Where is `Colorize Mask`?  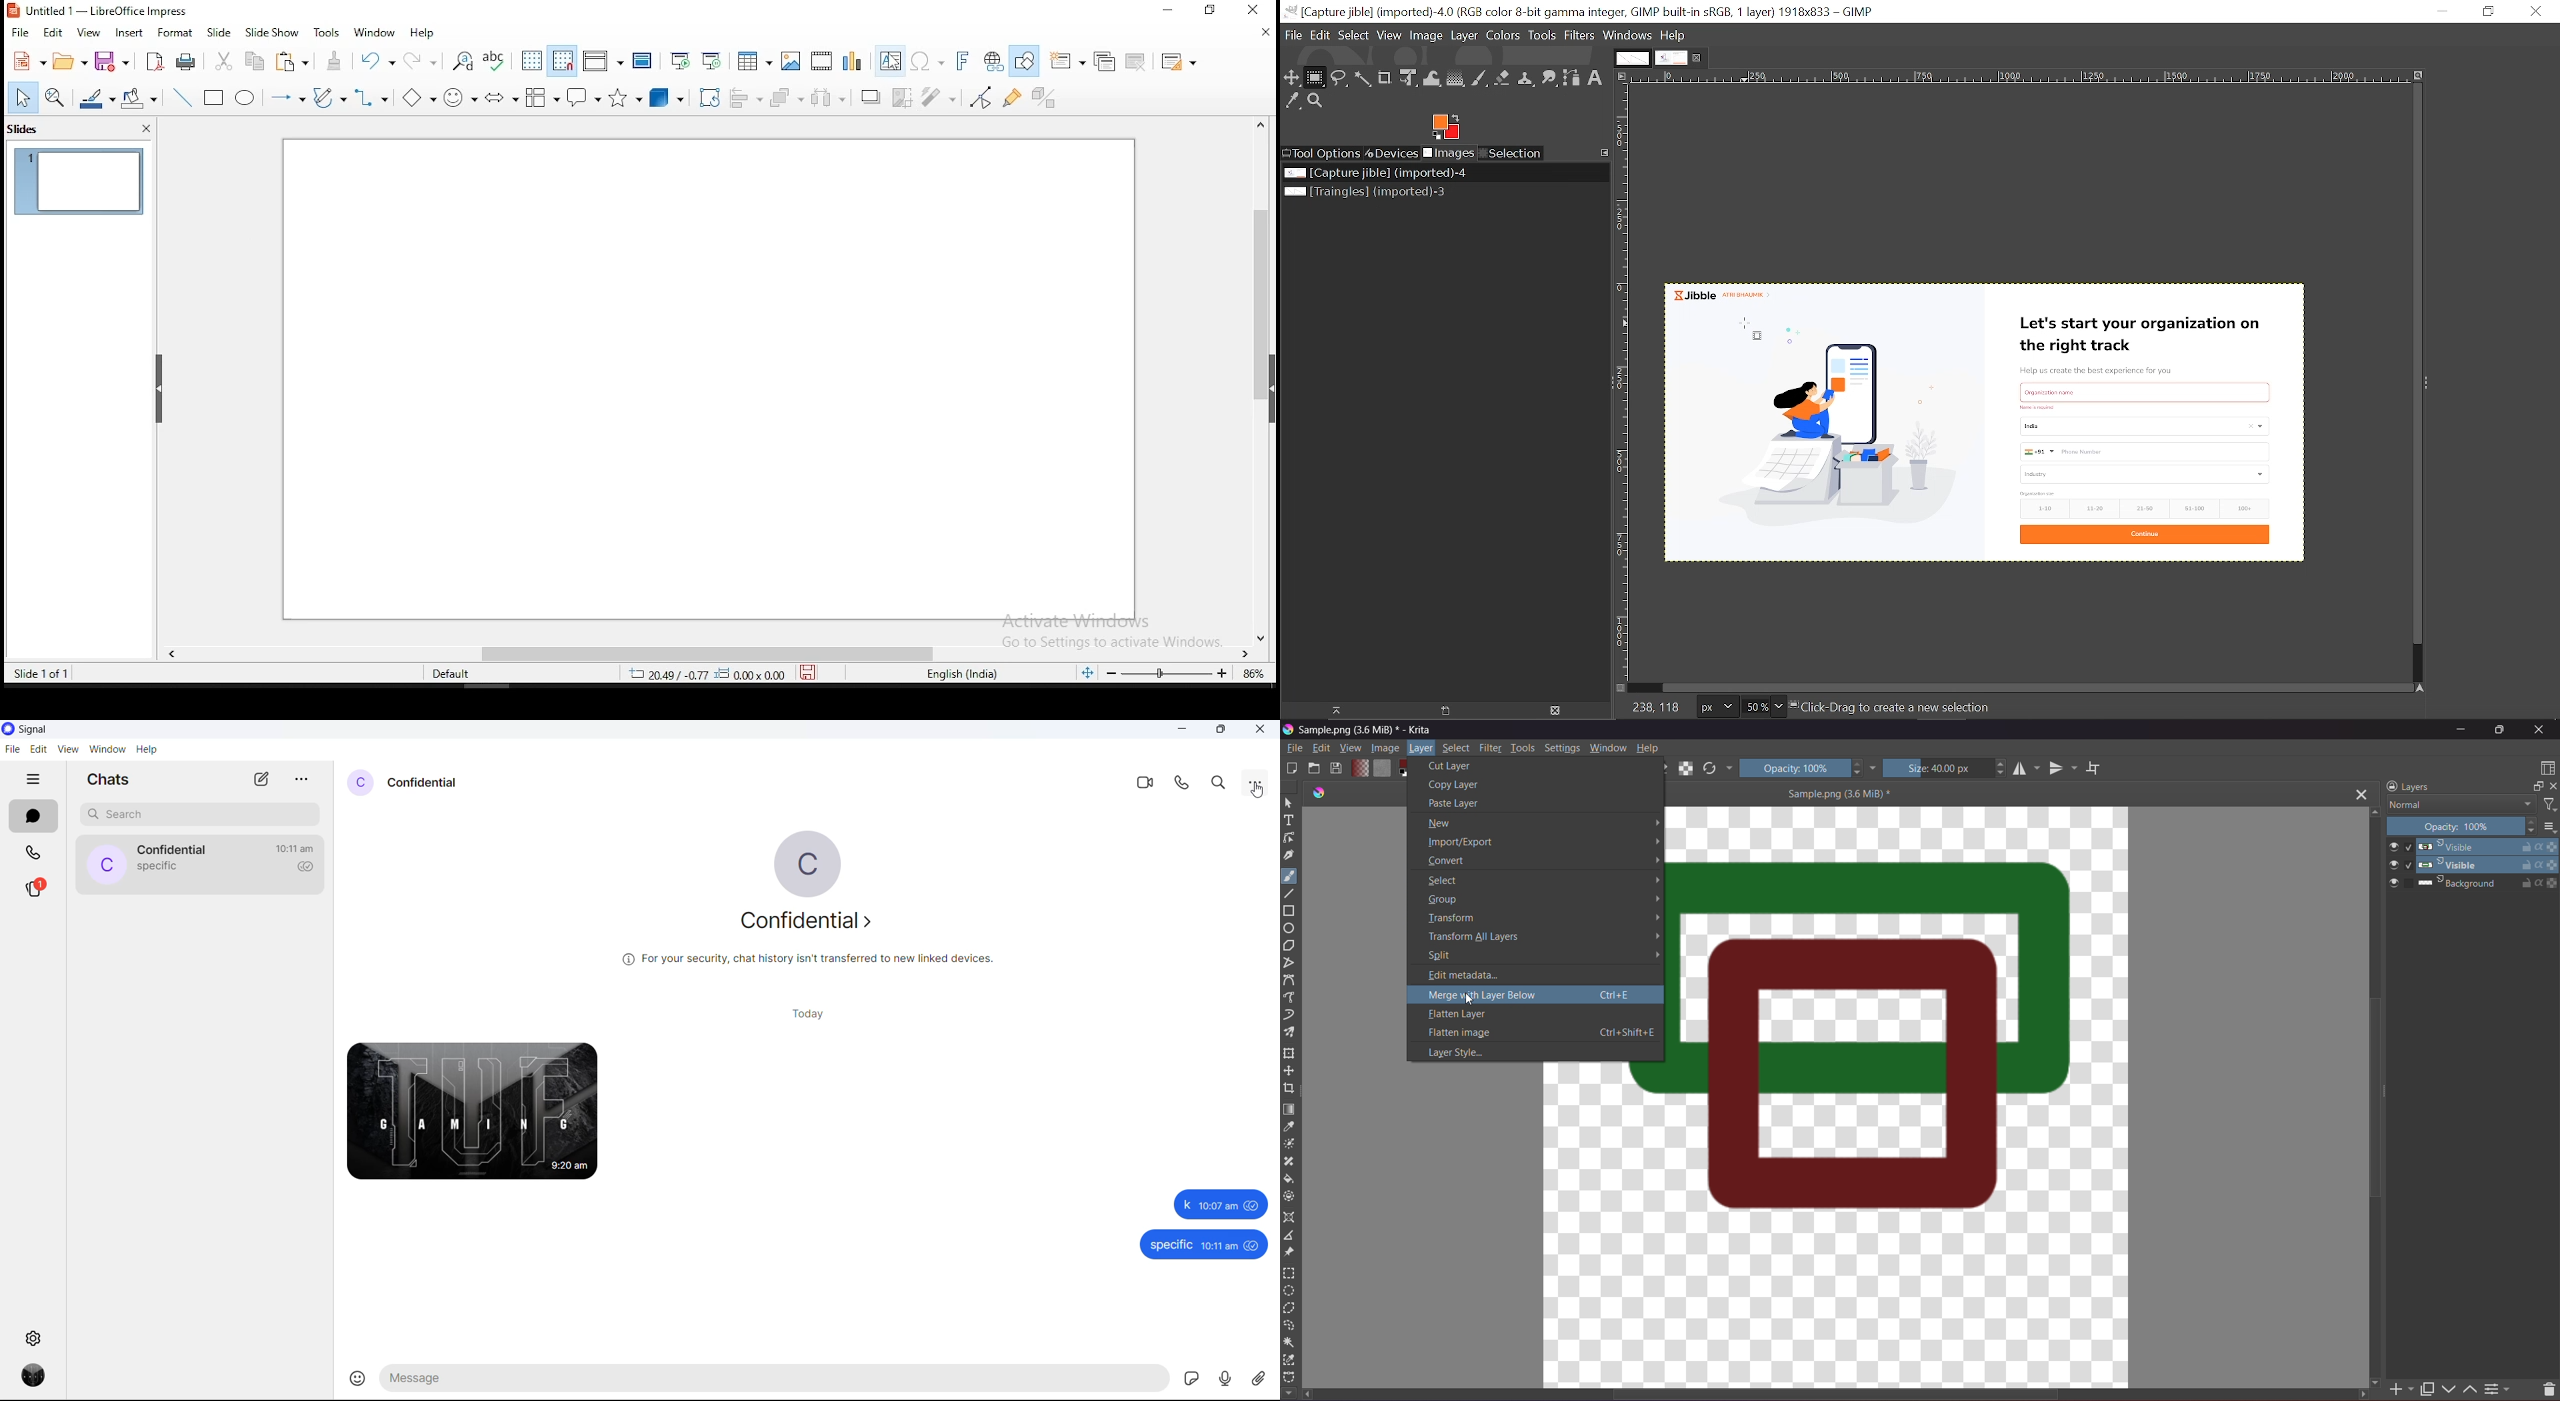 Colorize Mask is located at coordinates (1292, 1145).